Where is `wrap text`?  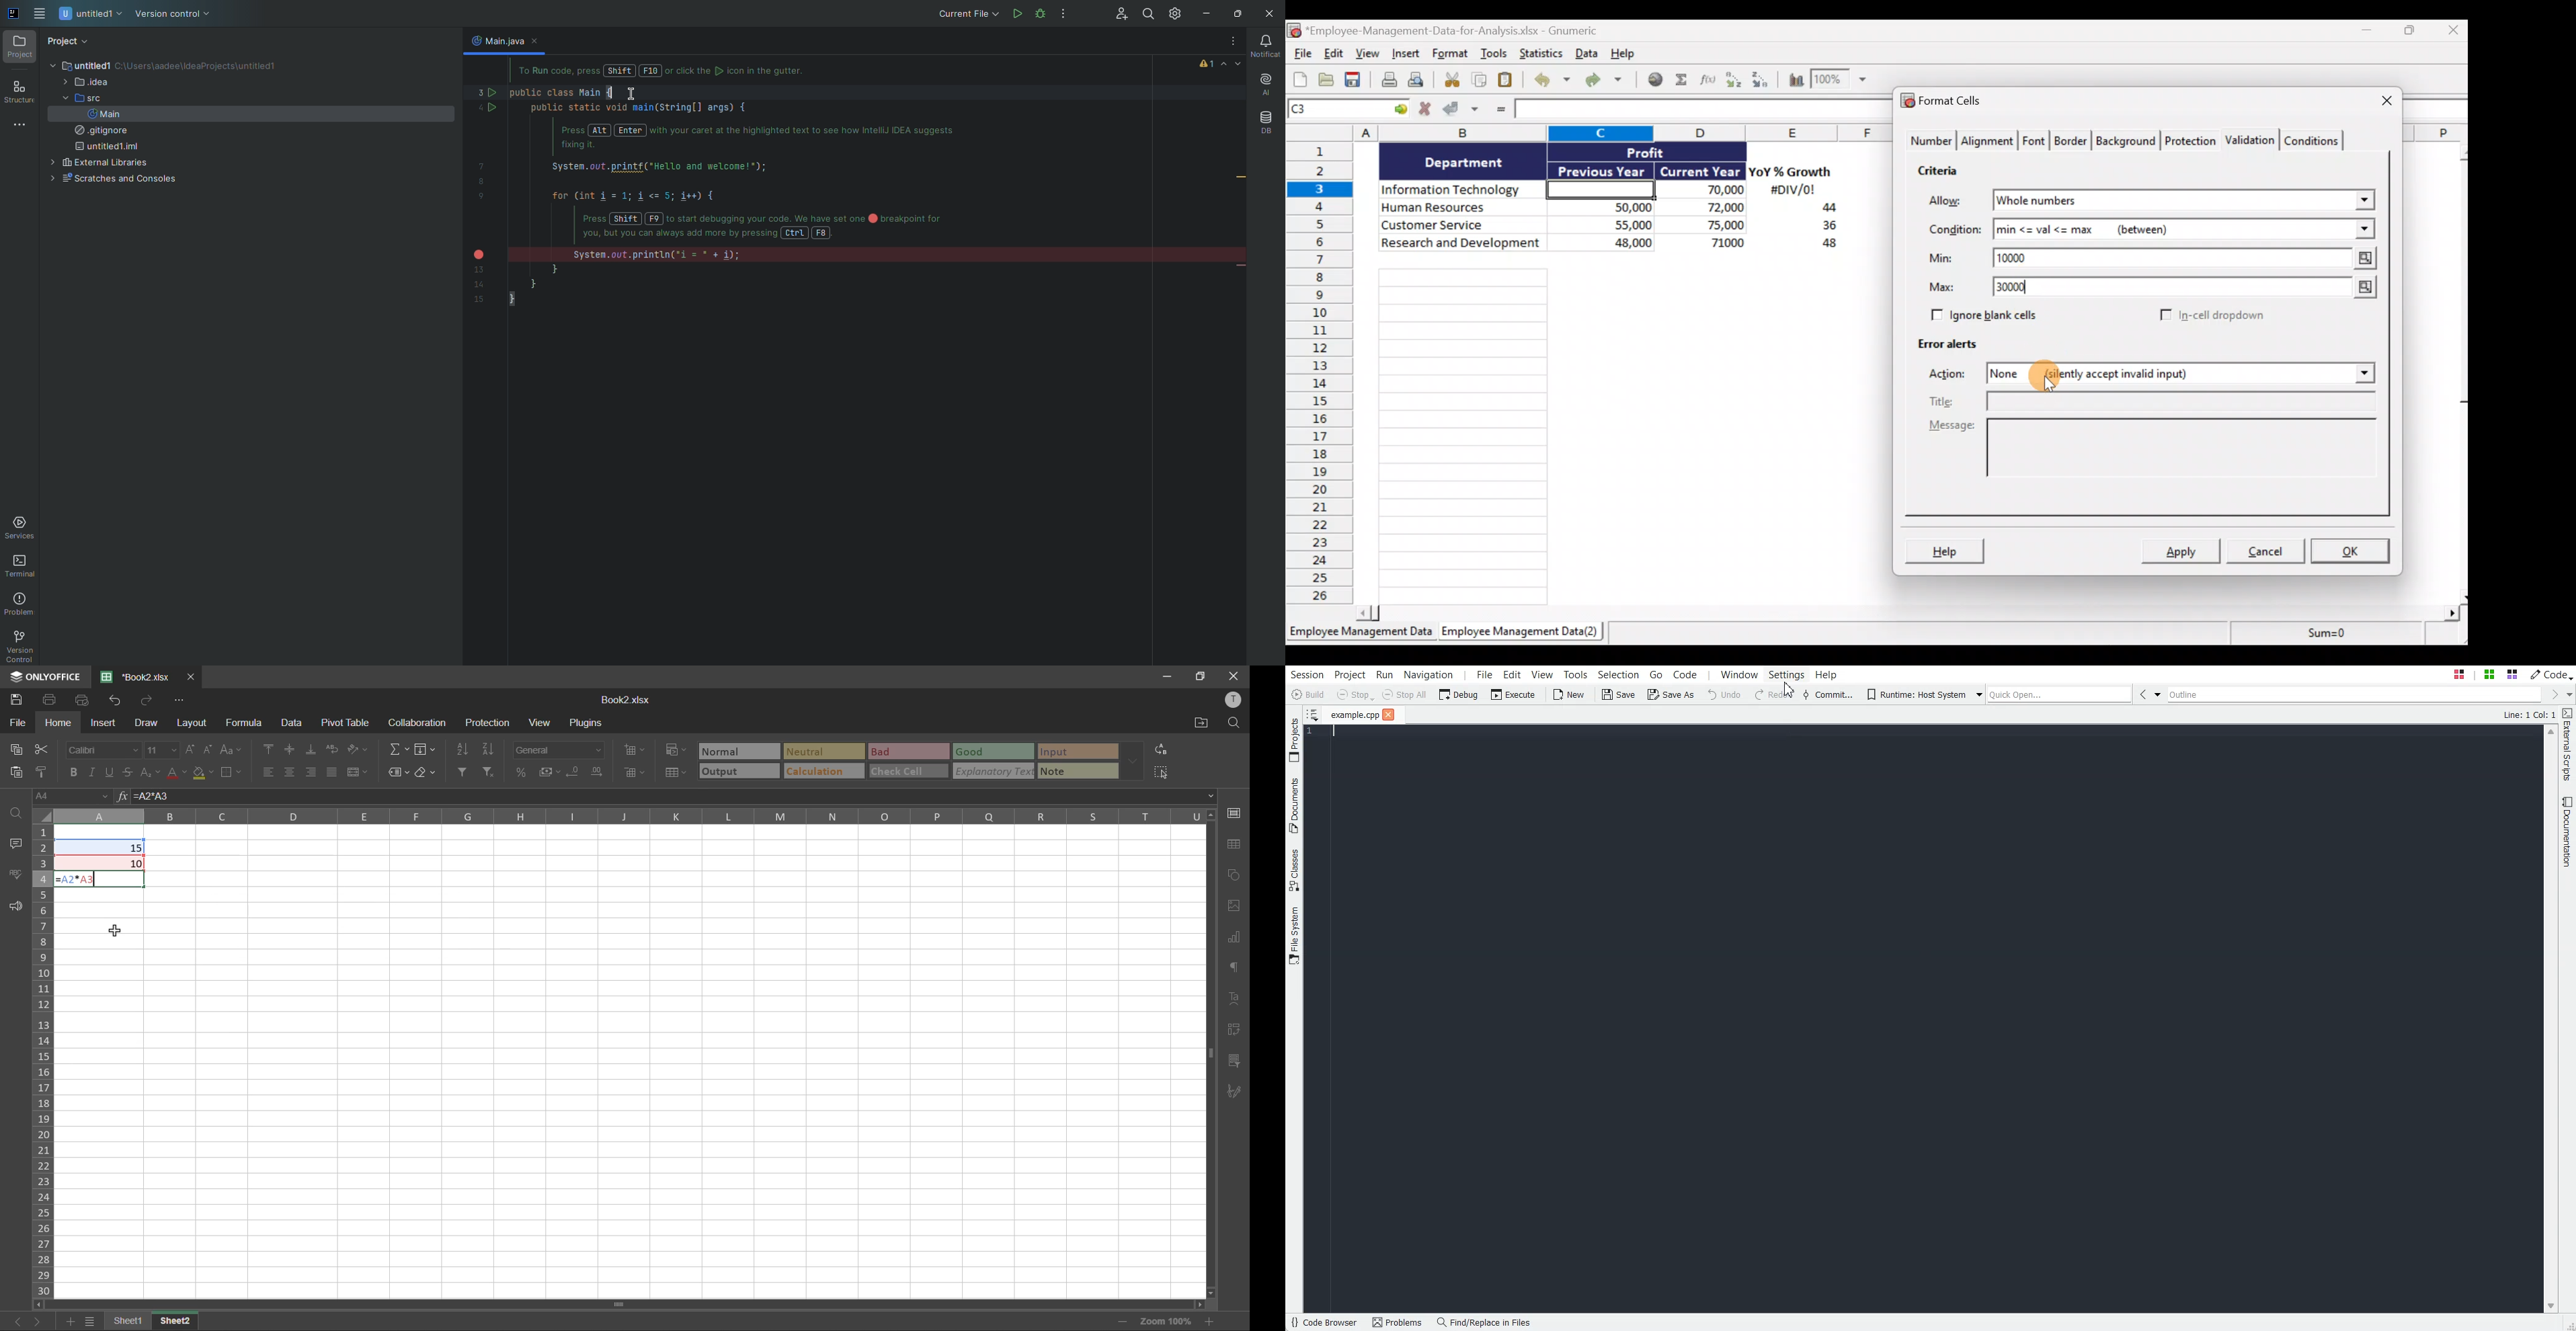 wrap text is located at coordinates (331, 749).